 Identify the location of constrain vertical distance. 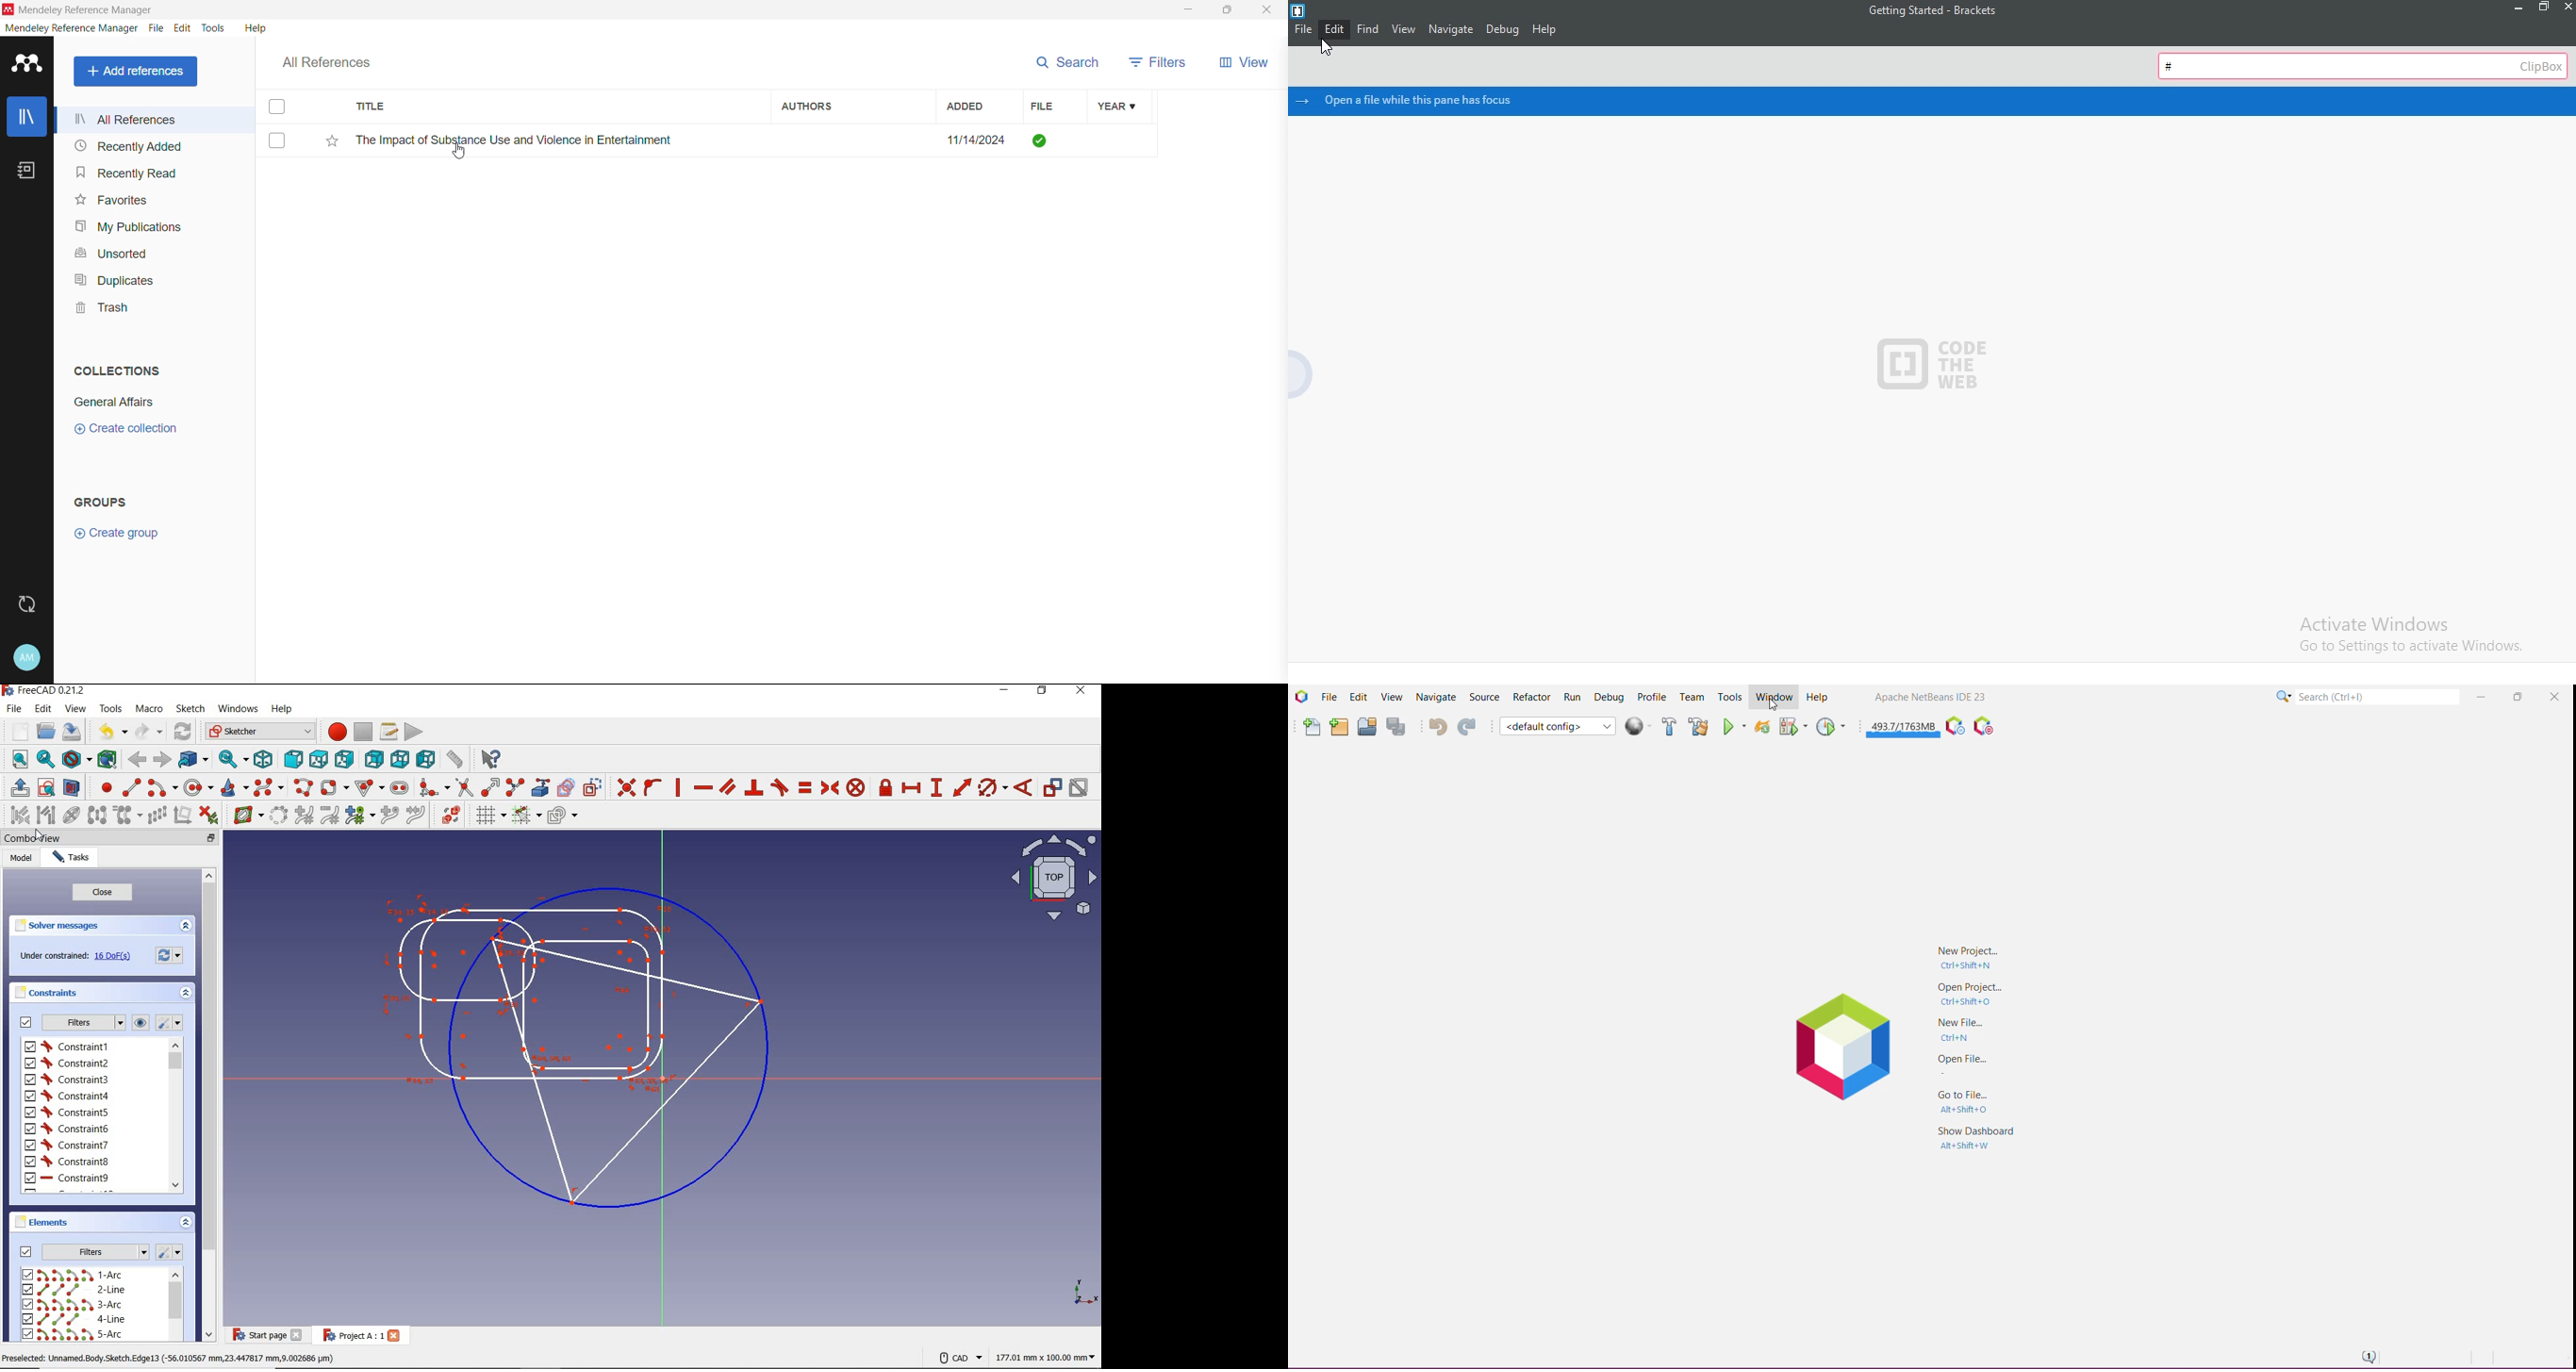
(936, 789).